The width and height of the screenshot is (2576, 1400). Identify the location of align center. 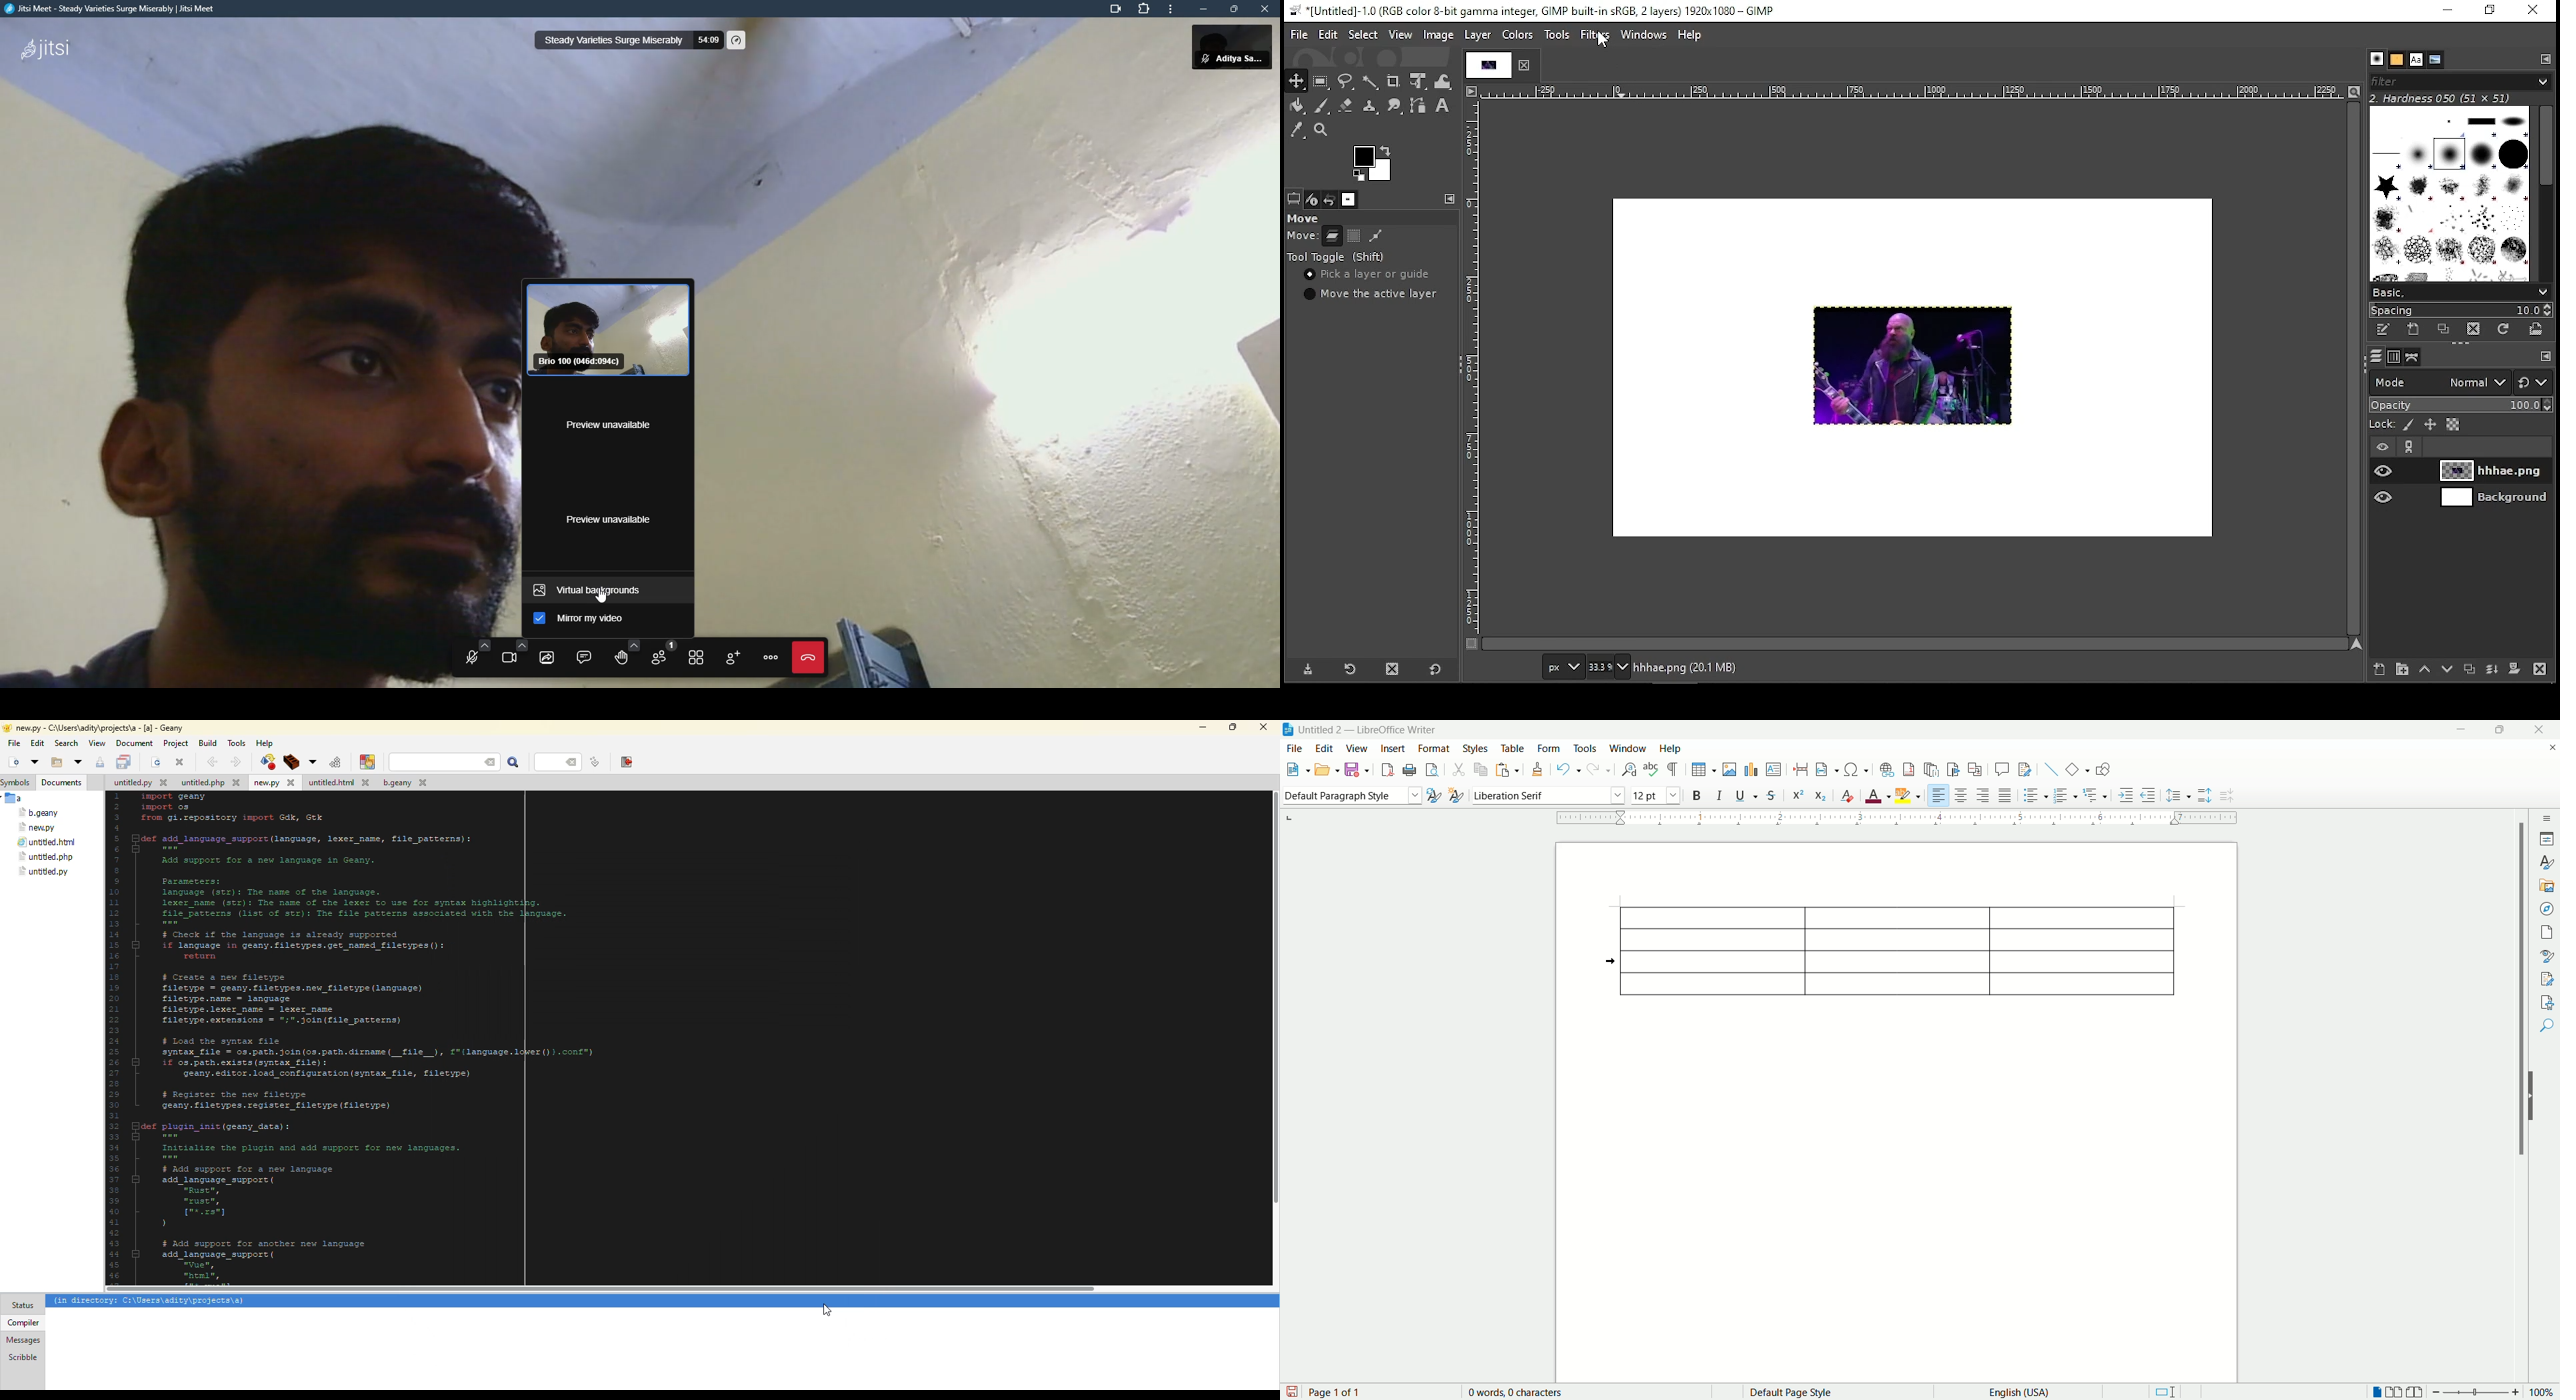
(1962, 796).